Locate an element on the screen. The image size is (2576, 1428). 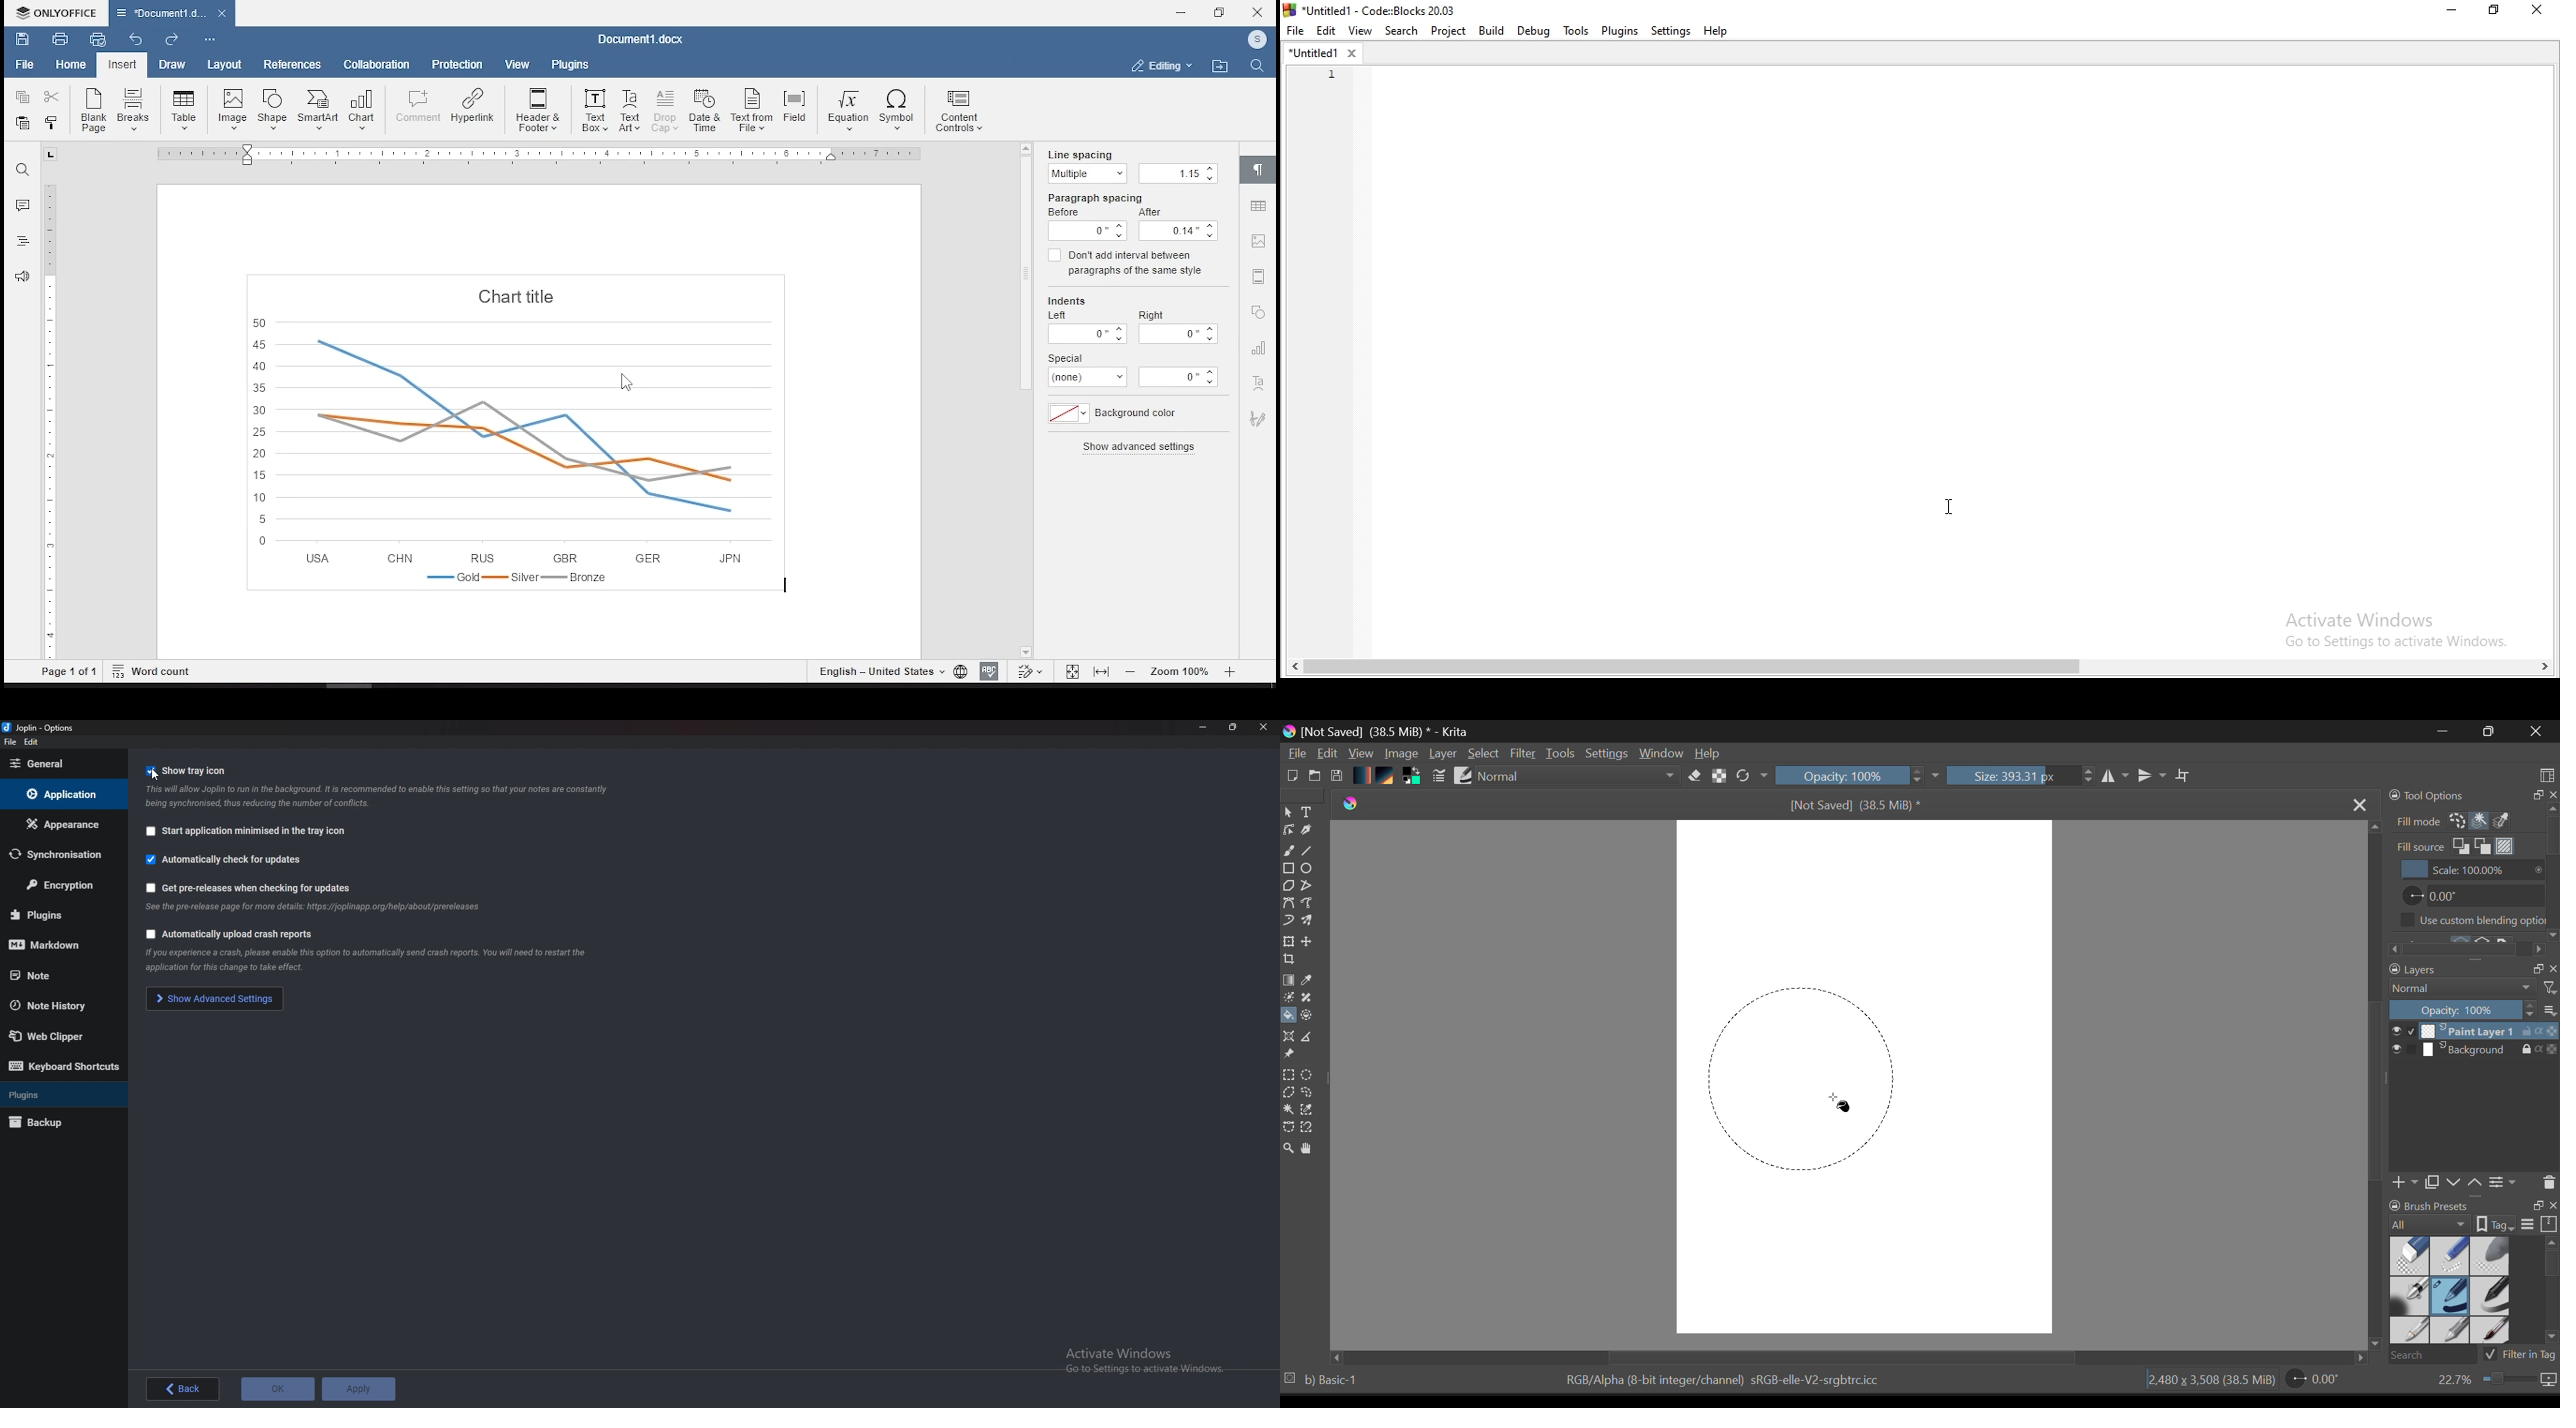
track changes is located at coordinates (1030, 672).